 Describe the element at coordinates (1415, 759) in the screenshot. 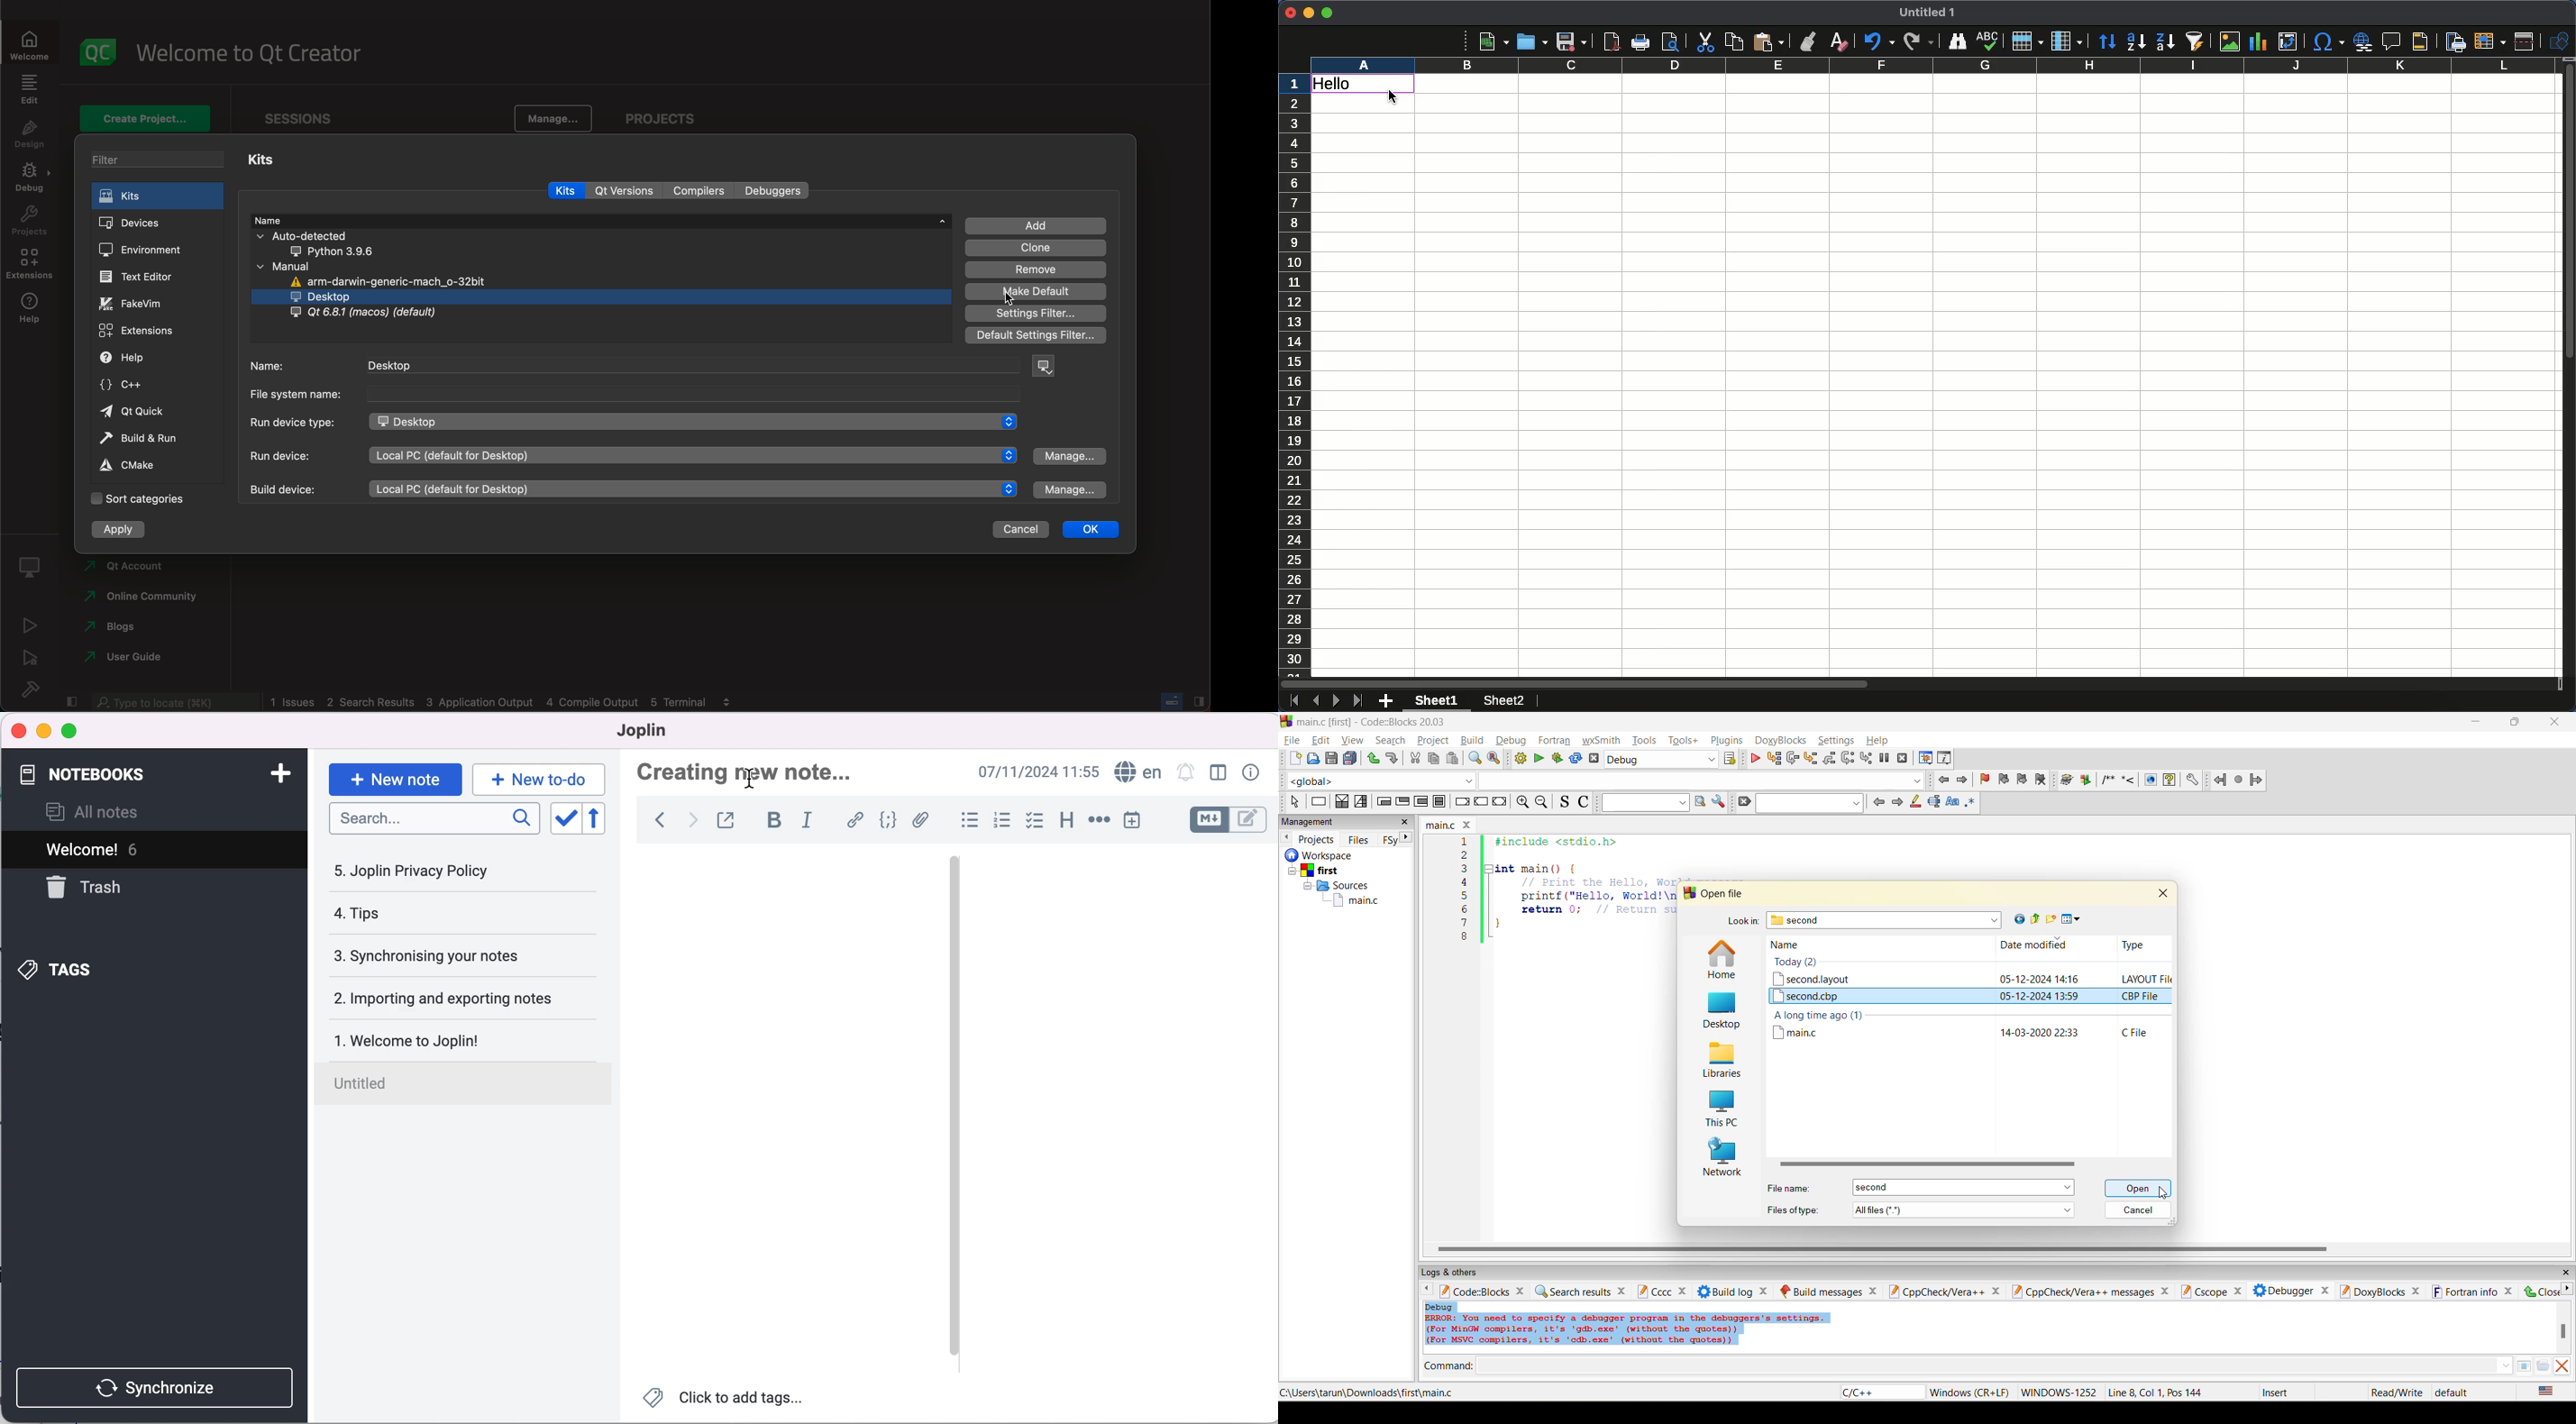

I see `cut` at that location.